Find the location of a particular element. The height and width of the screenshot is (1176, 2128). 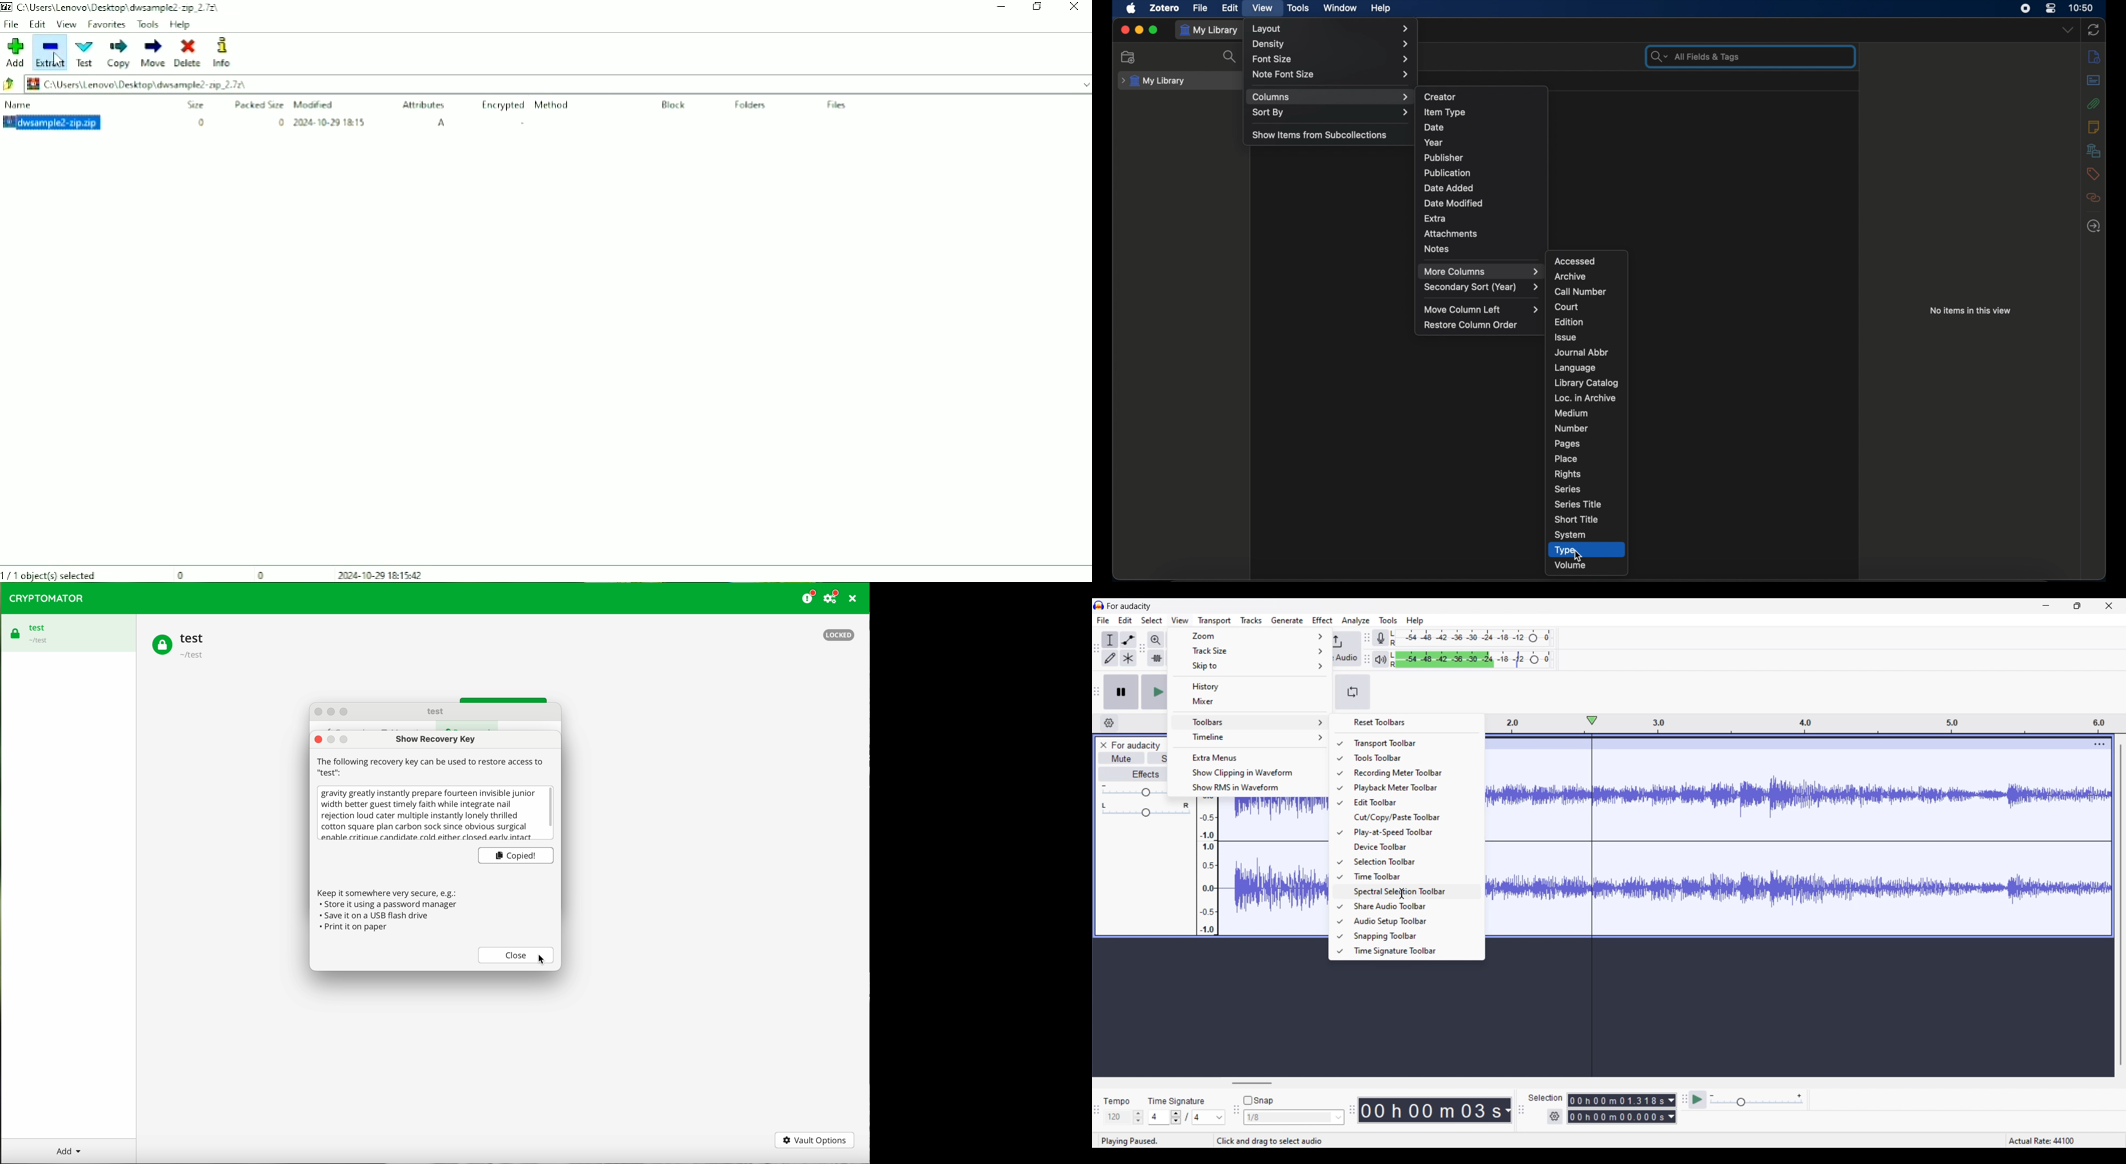

Minimize is located at coordinates (2046, 605).